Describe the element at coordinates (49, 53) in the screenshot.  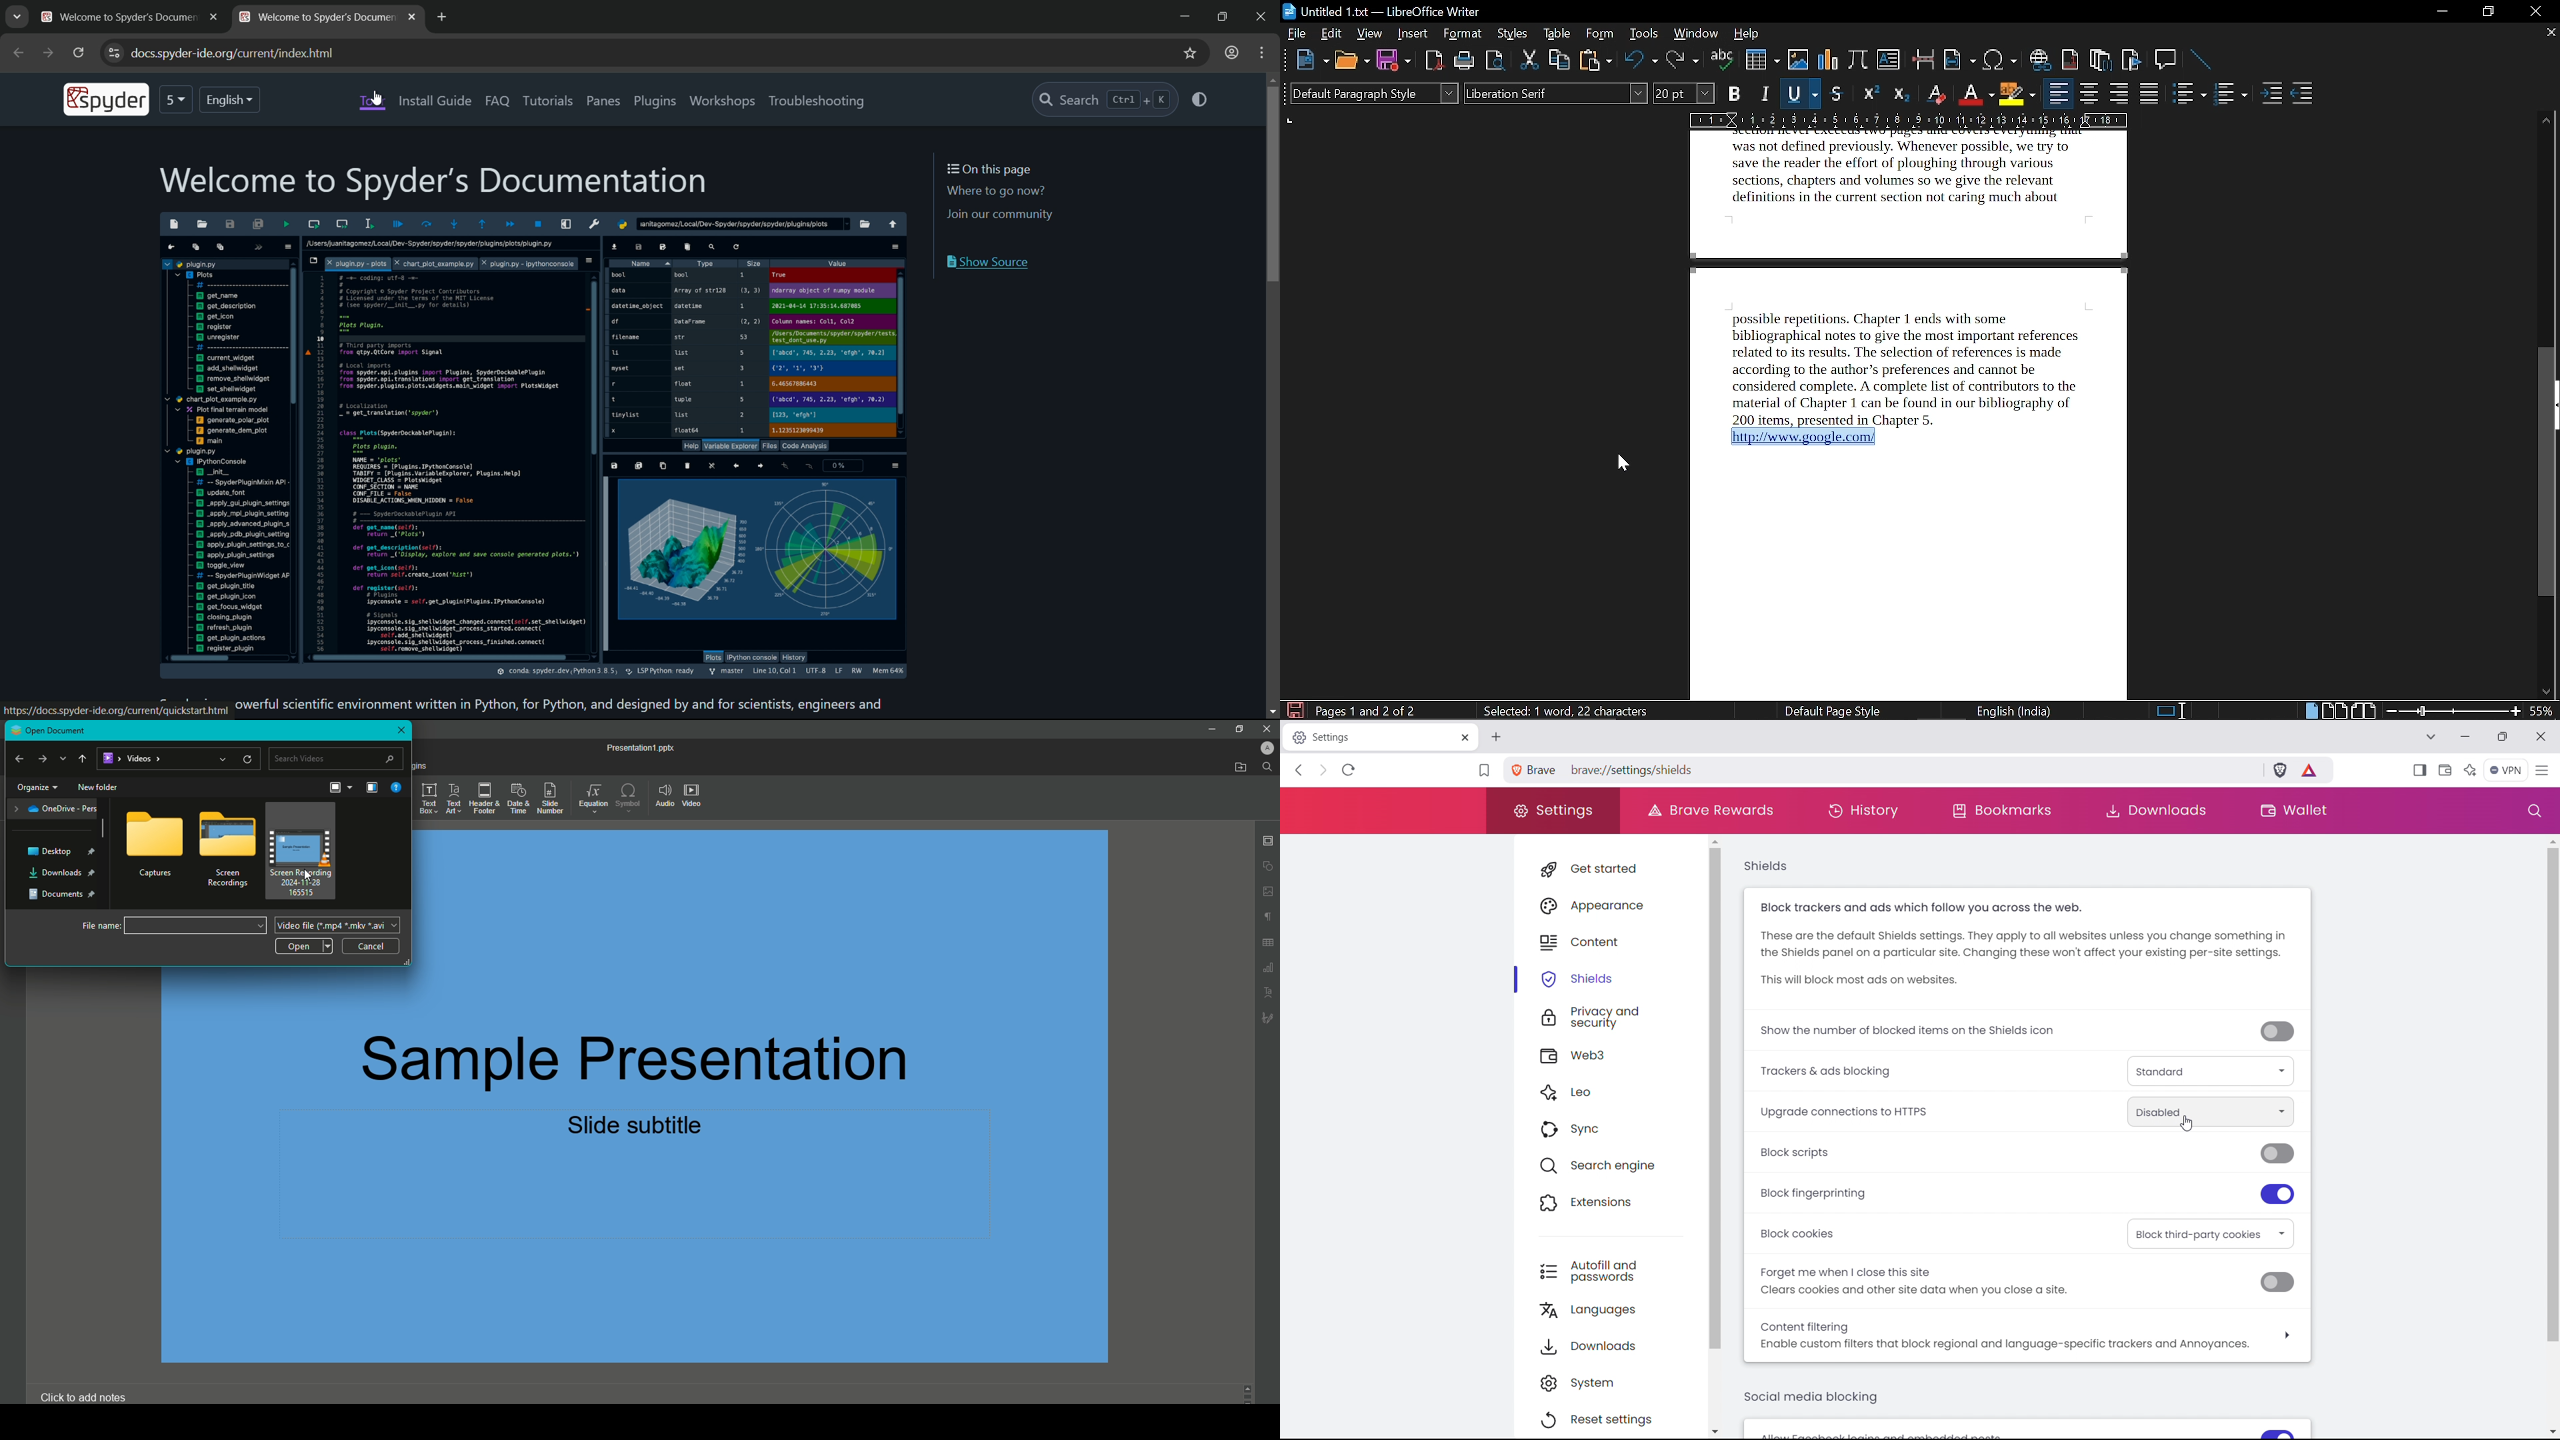
I see `forward` at that location.